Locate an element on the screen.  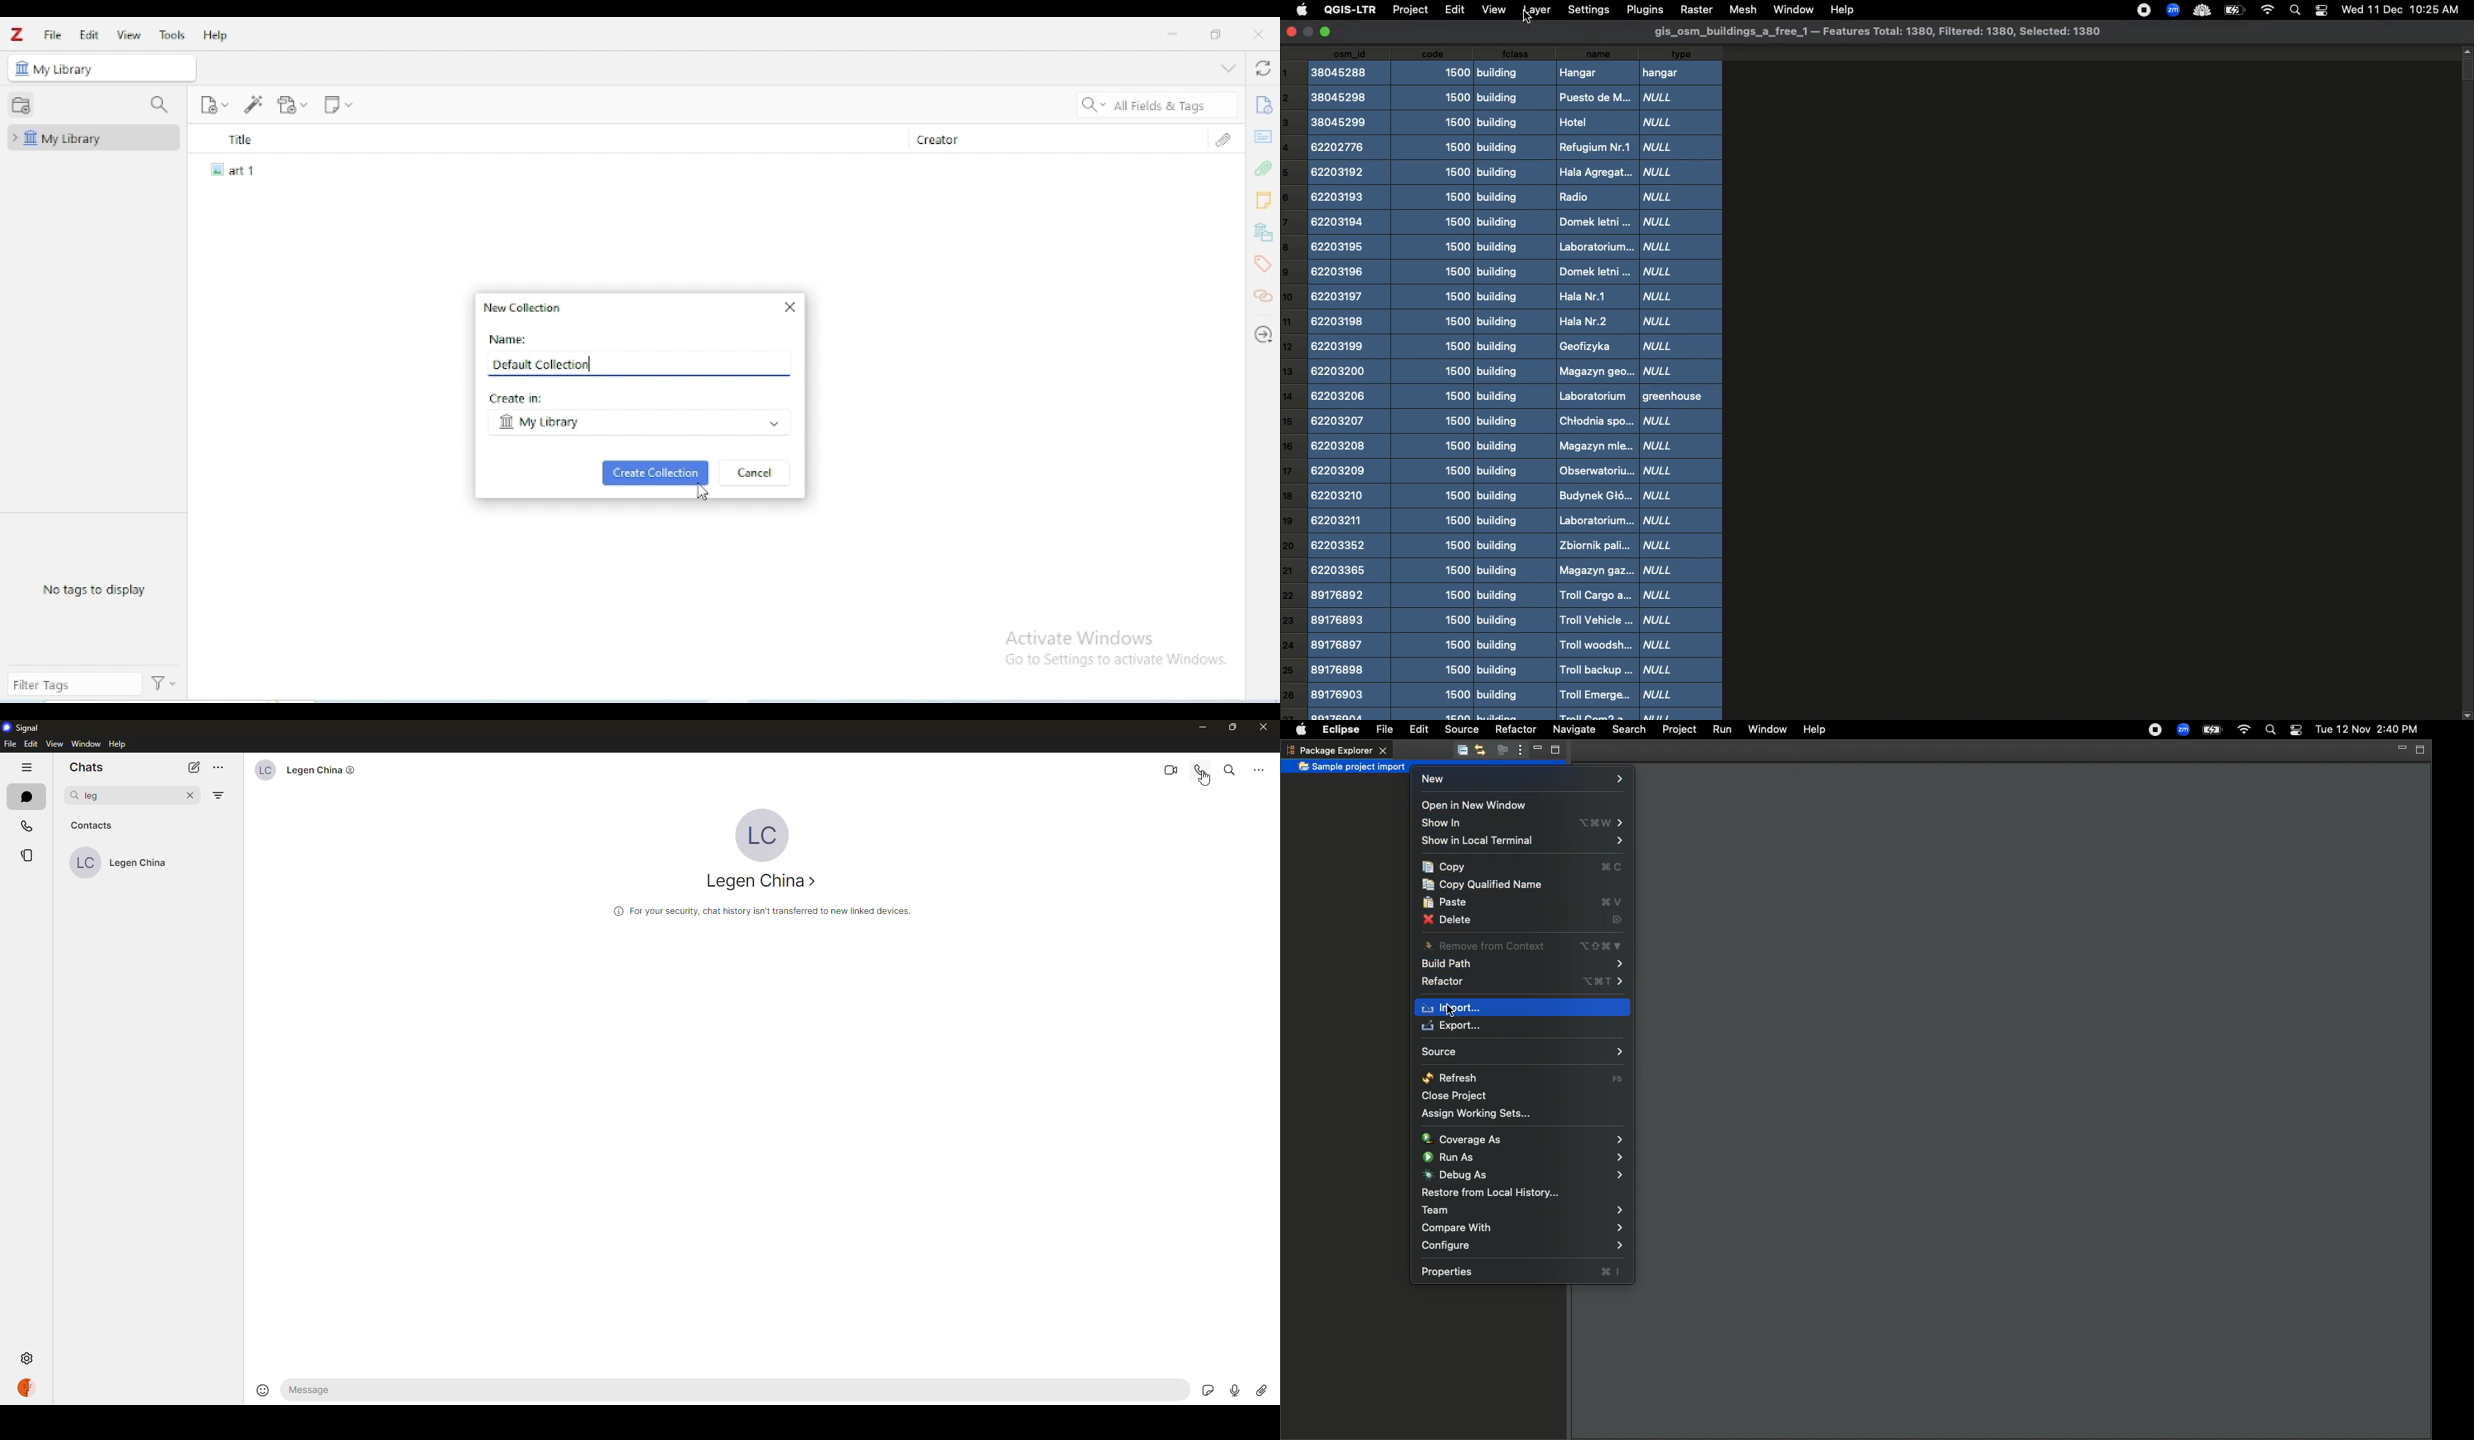
message is located at coordinates (353, 1392).